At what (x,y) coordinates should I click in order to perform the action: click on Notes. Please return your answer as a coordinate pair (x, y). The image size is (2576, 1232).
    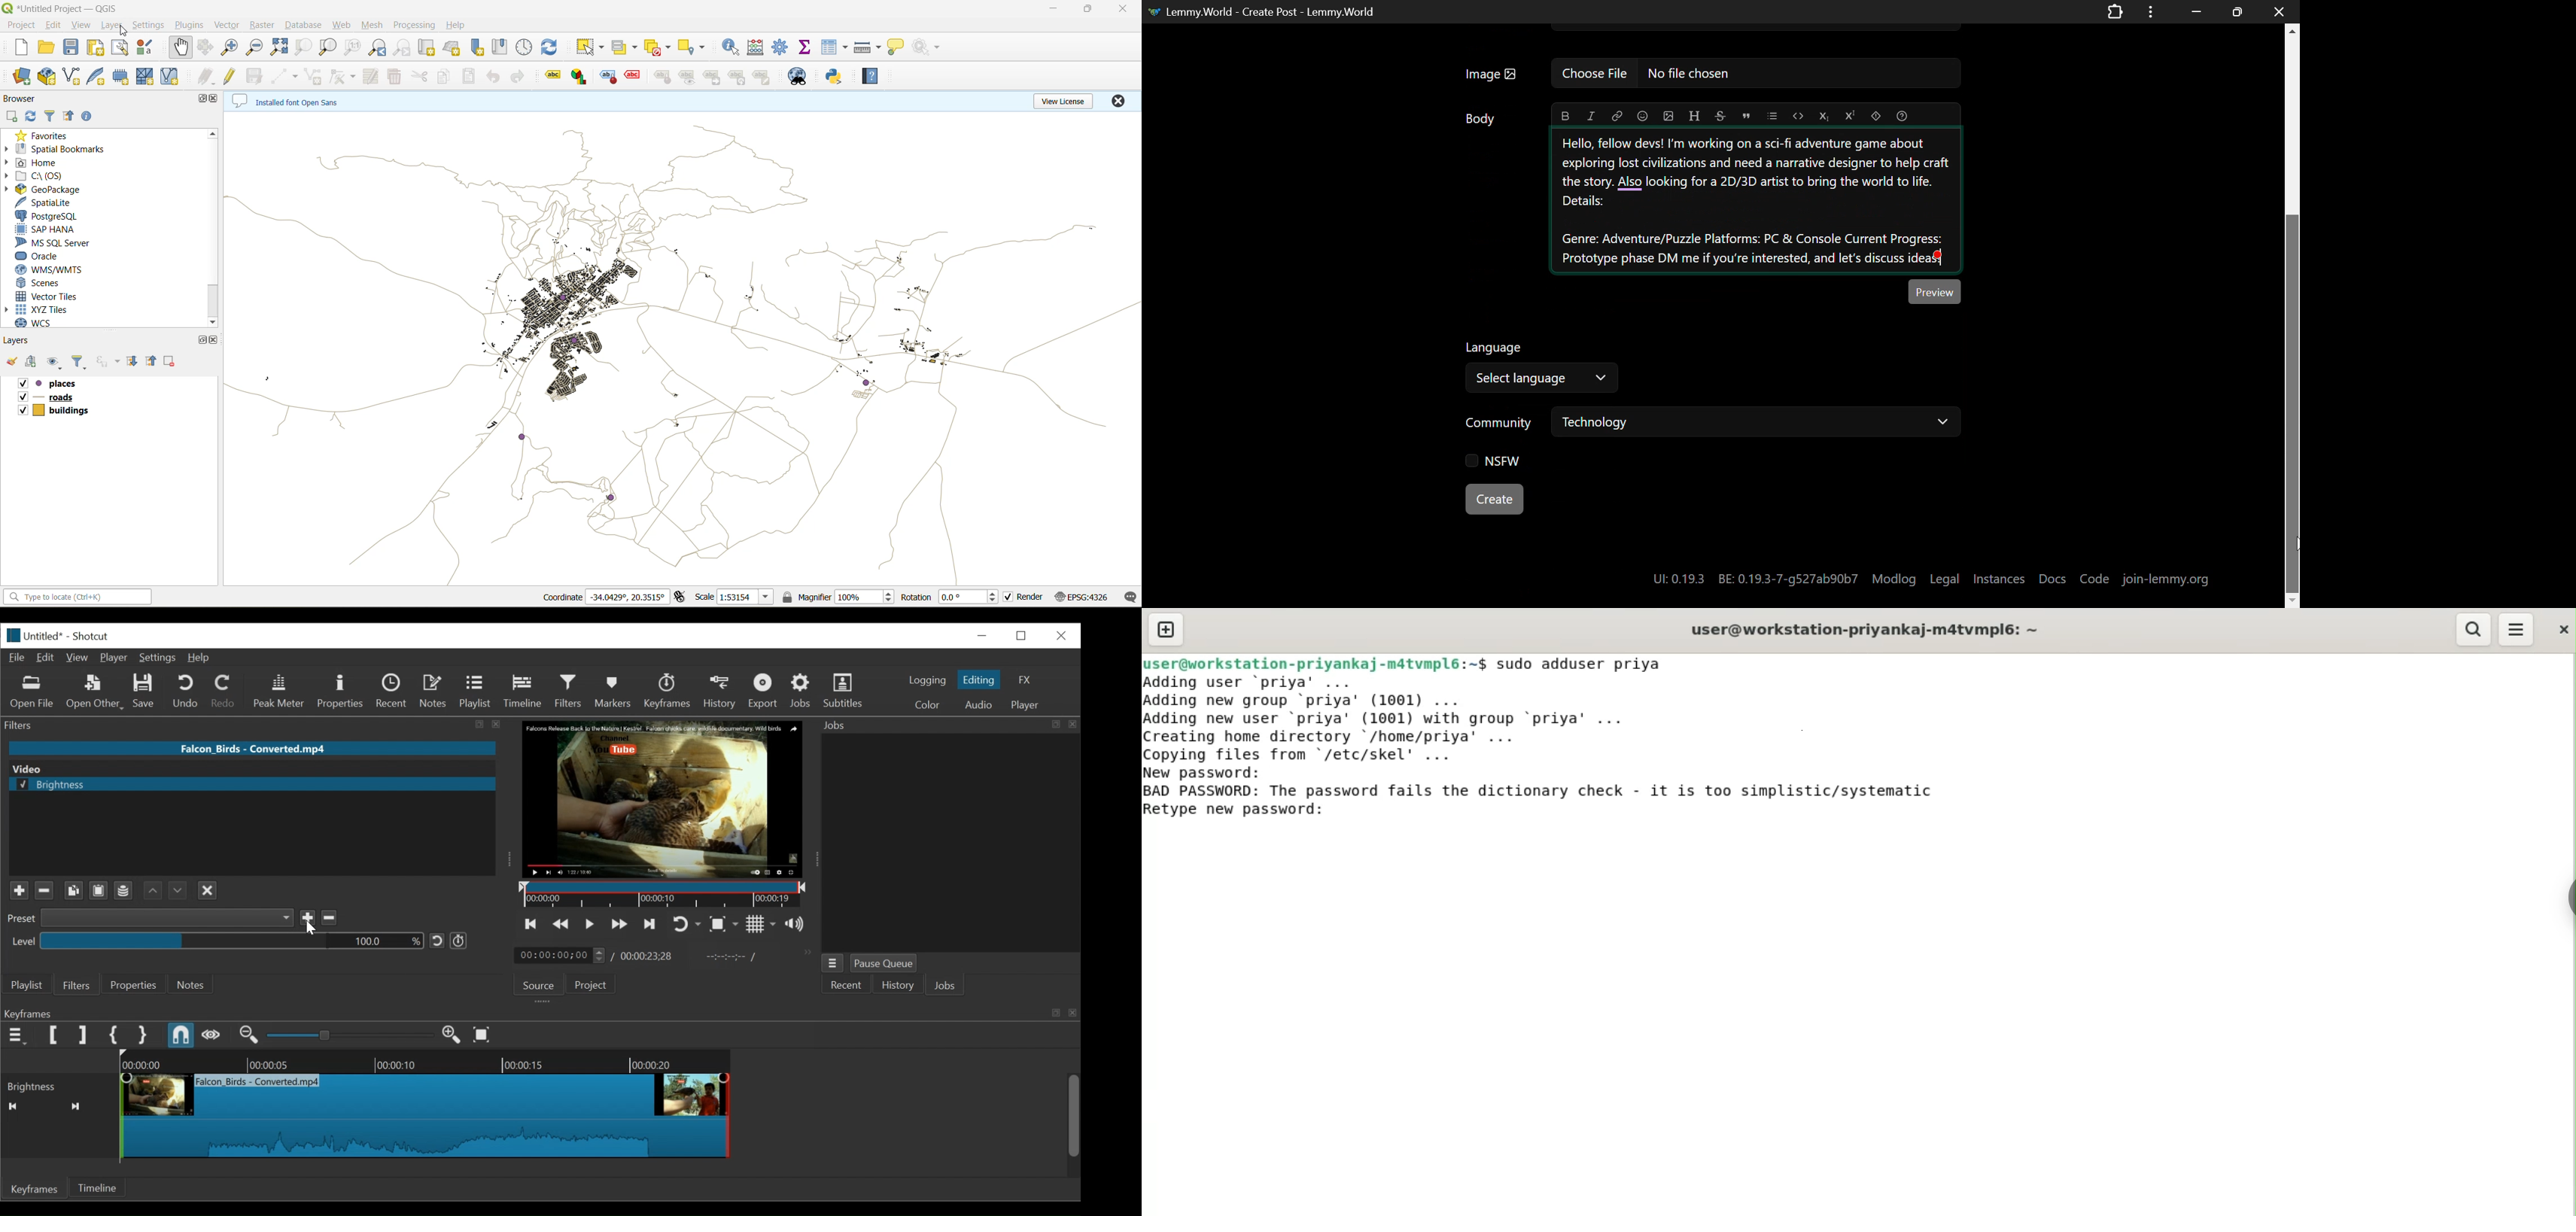
    Looking at the image, I should click on (194, 984).